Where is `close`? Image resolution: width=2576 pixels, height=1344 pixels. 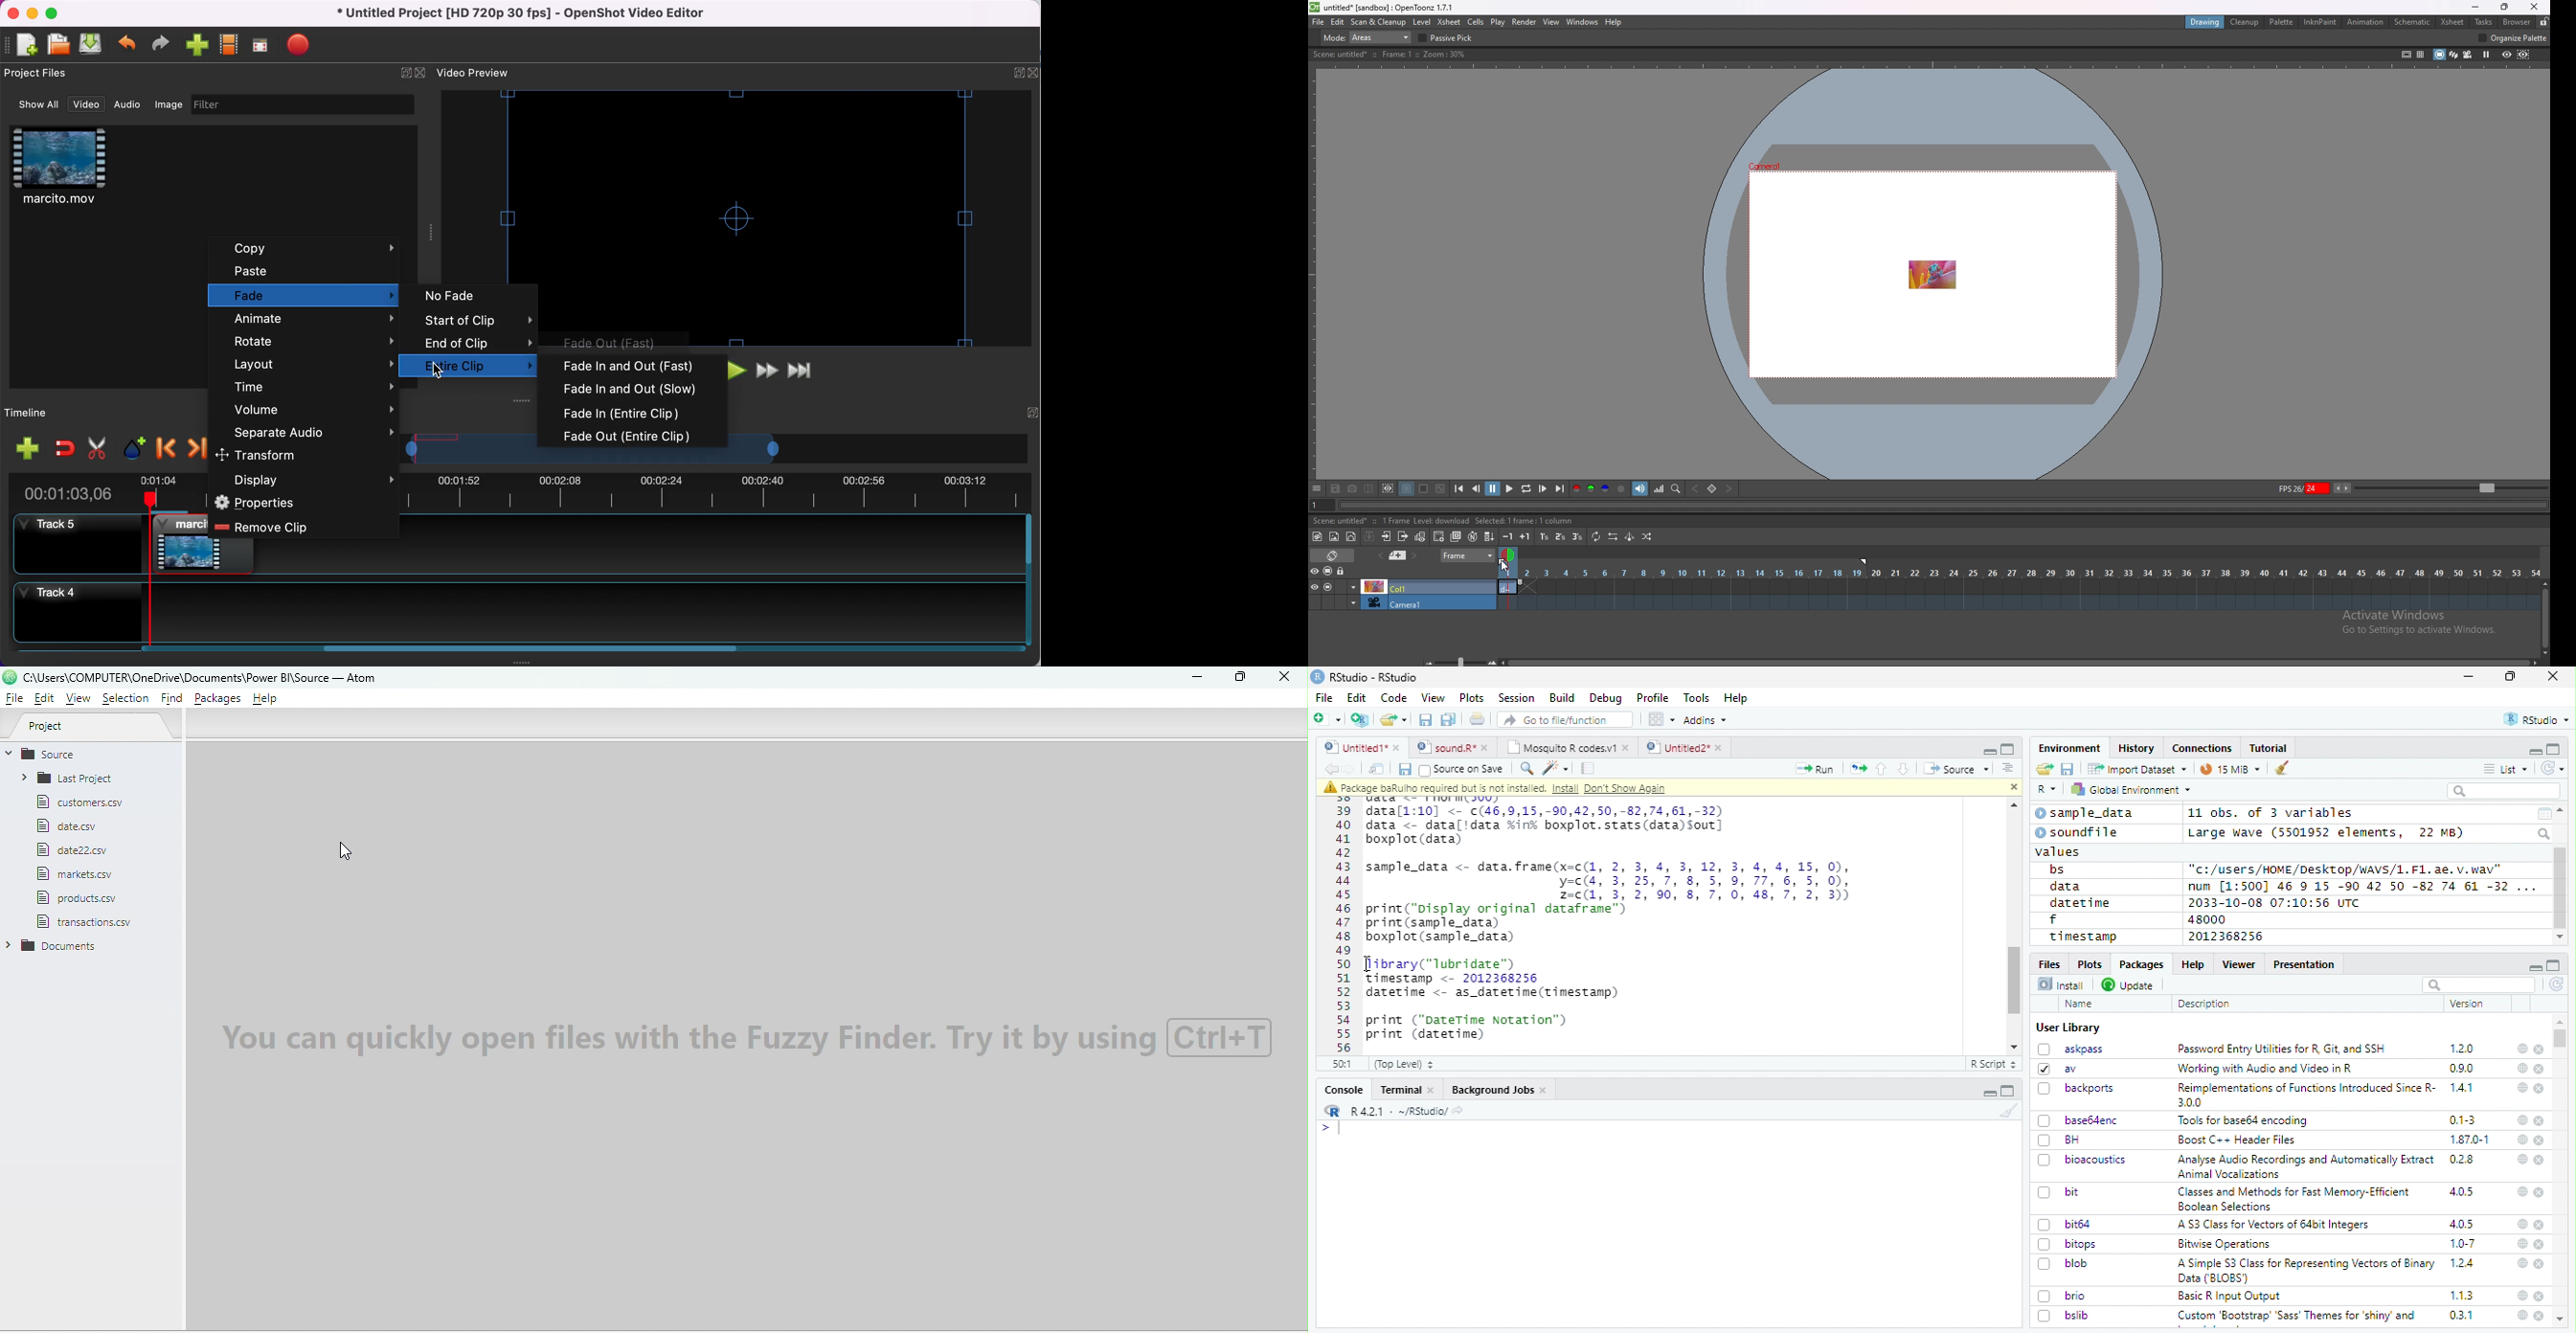
close is located at coordinates (2011, 785).